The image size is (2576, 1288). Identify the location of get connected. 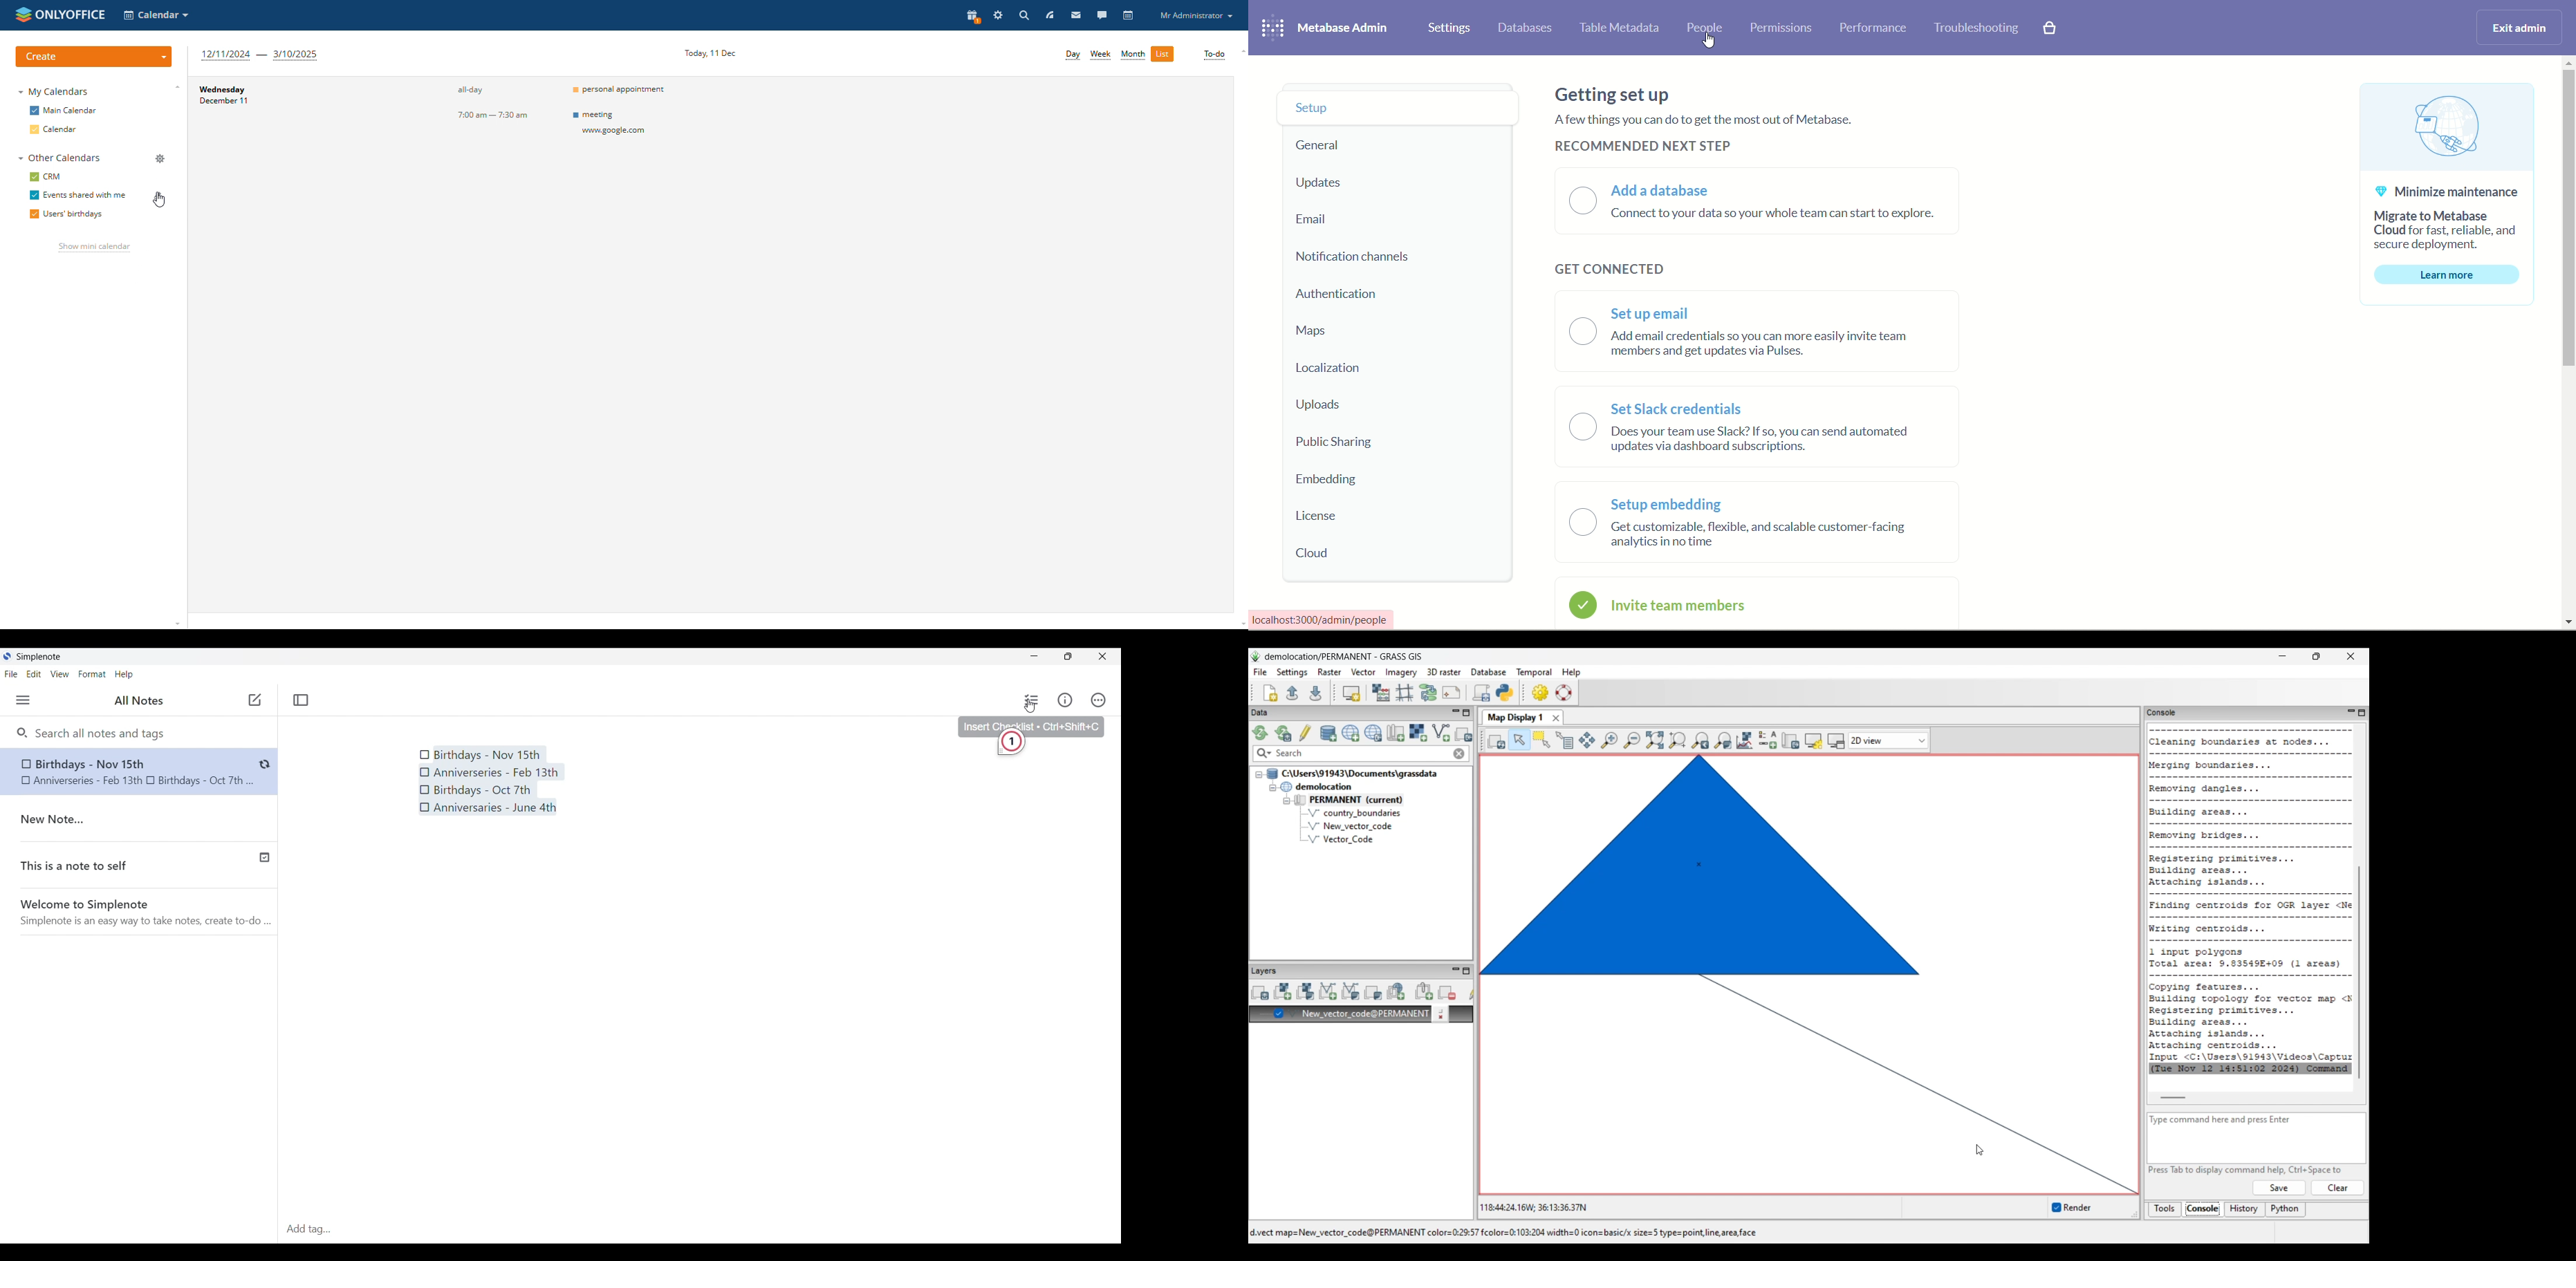
(1613, 271).